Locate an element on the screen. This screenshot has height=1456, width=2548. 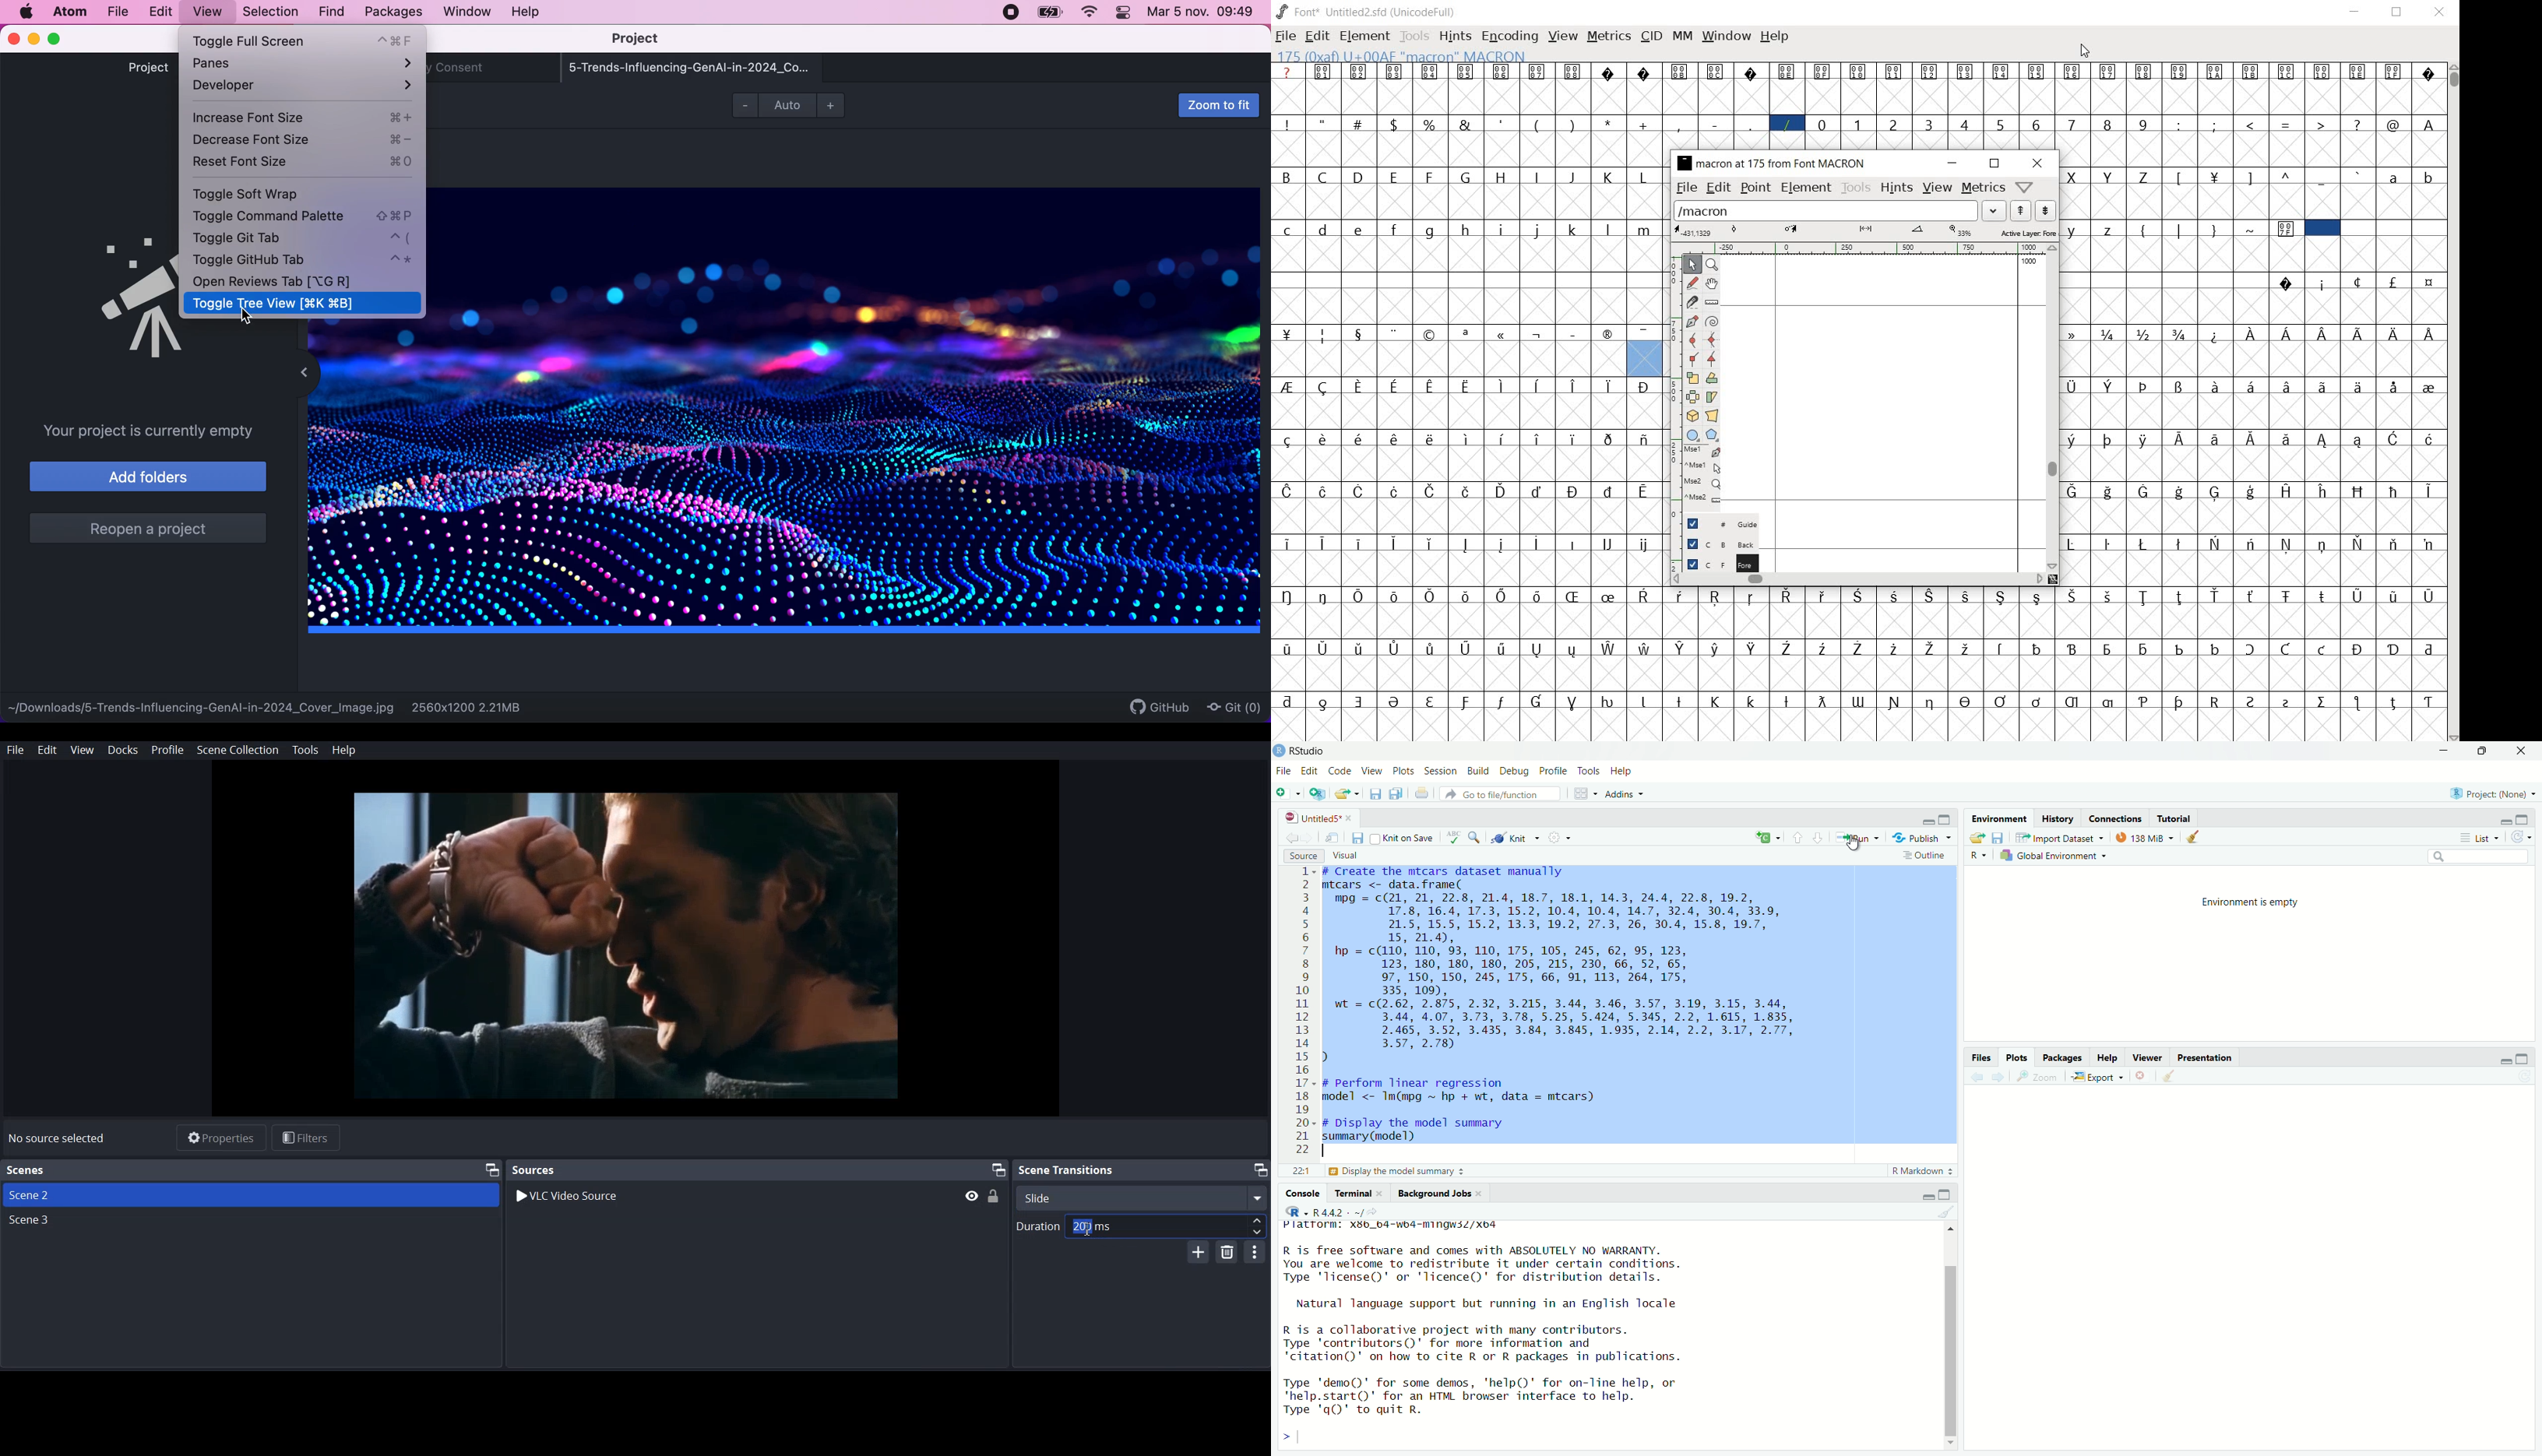
Scene is located at coordinates (250, 1195).